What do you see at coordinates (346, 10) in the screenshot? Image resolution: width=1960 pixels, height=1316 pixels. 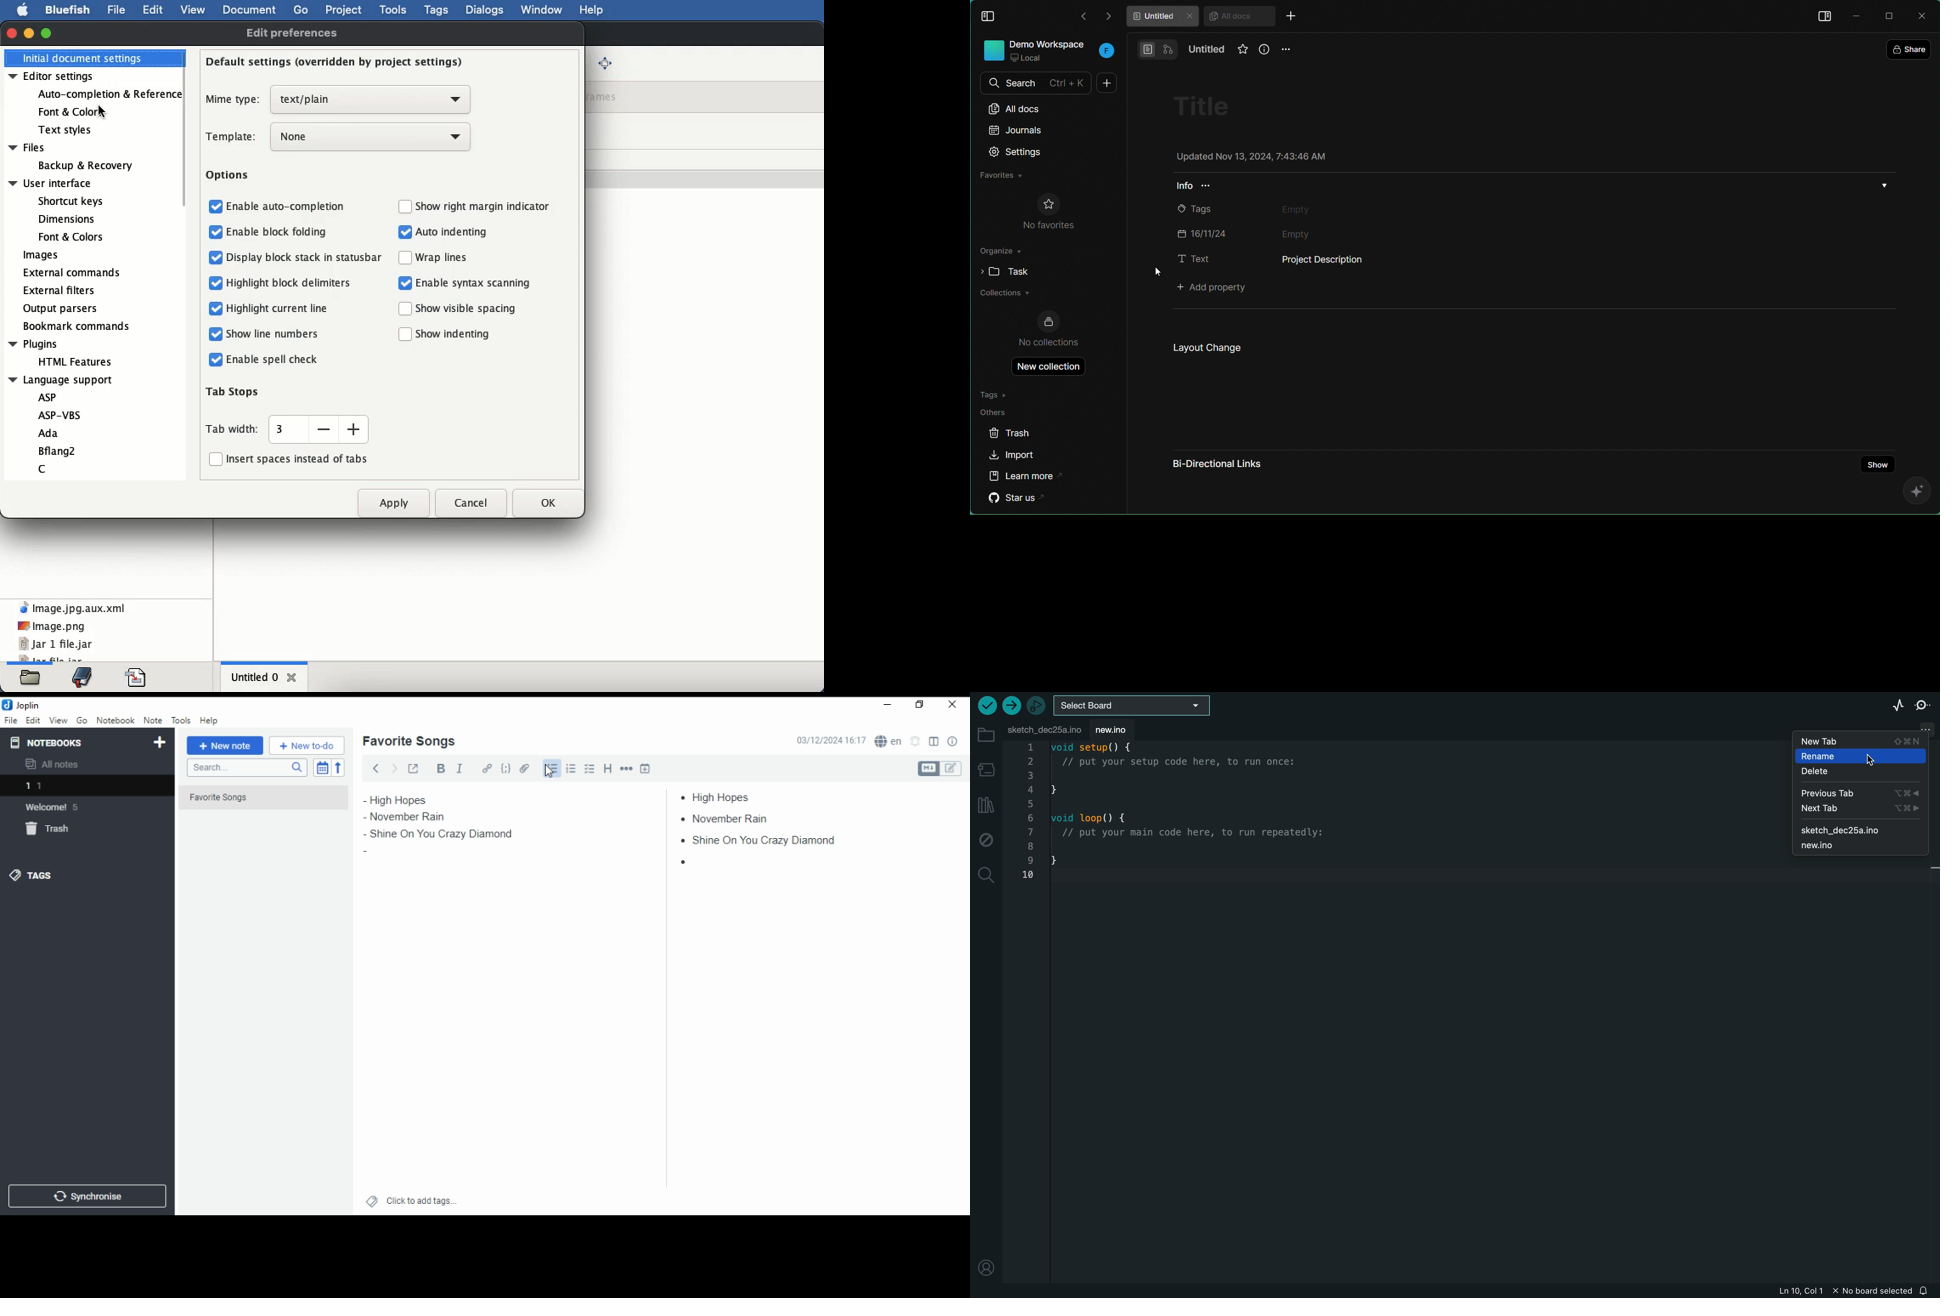 I see `project` at bounding box center [346, 10].